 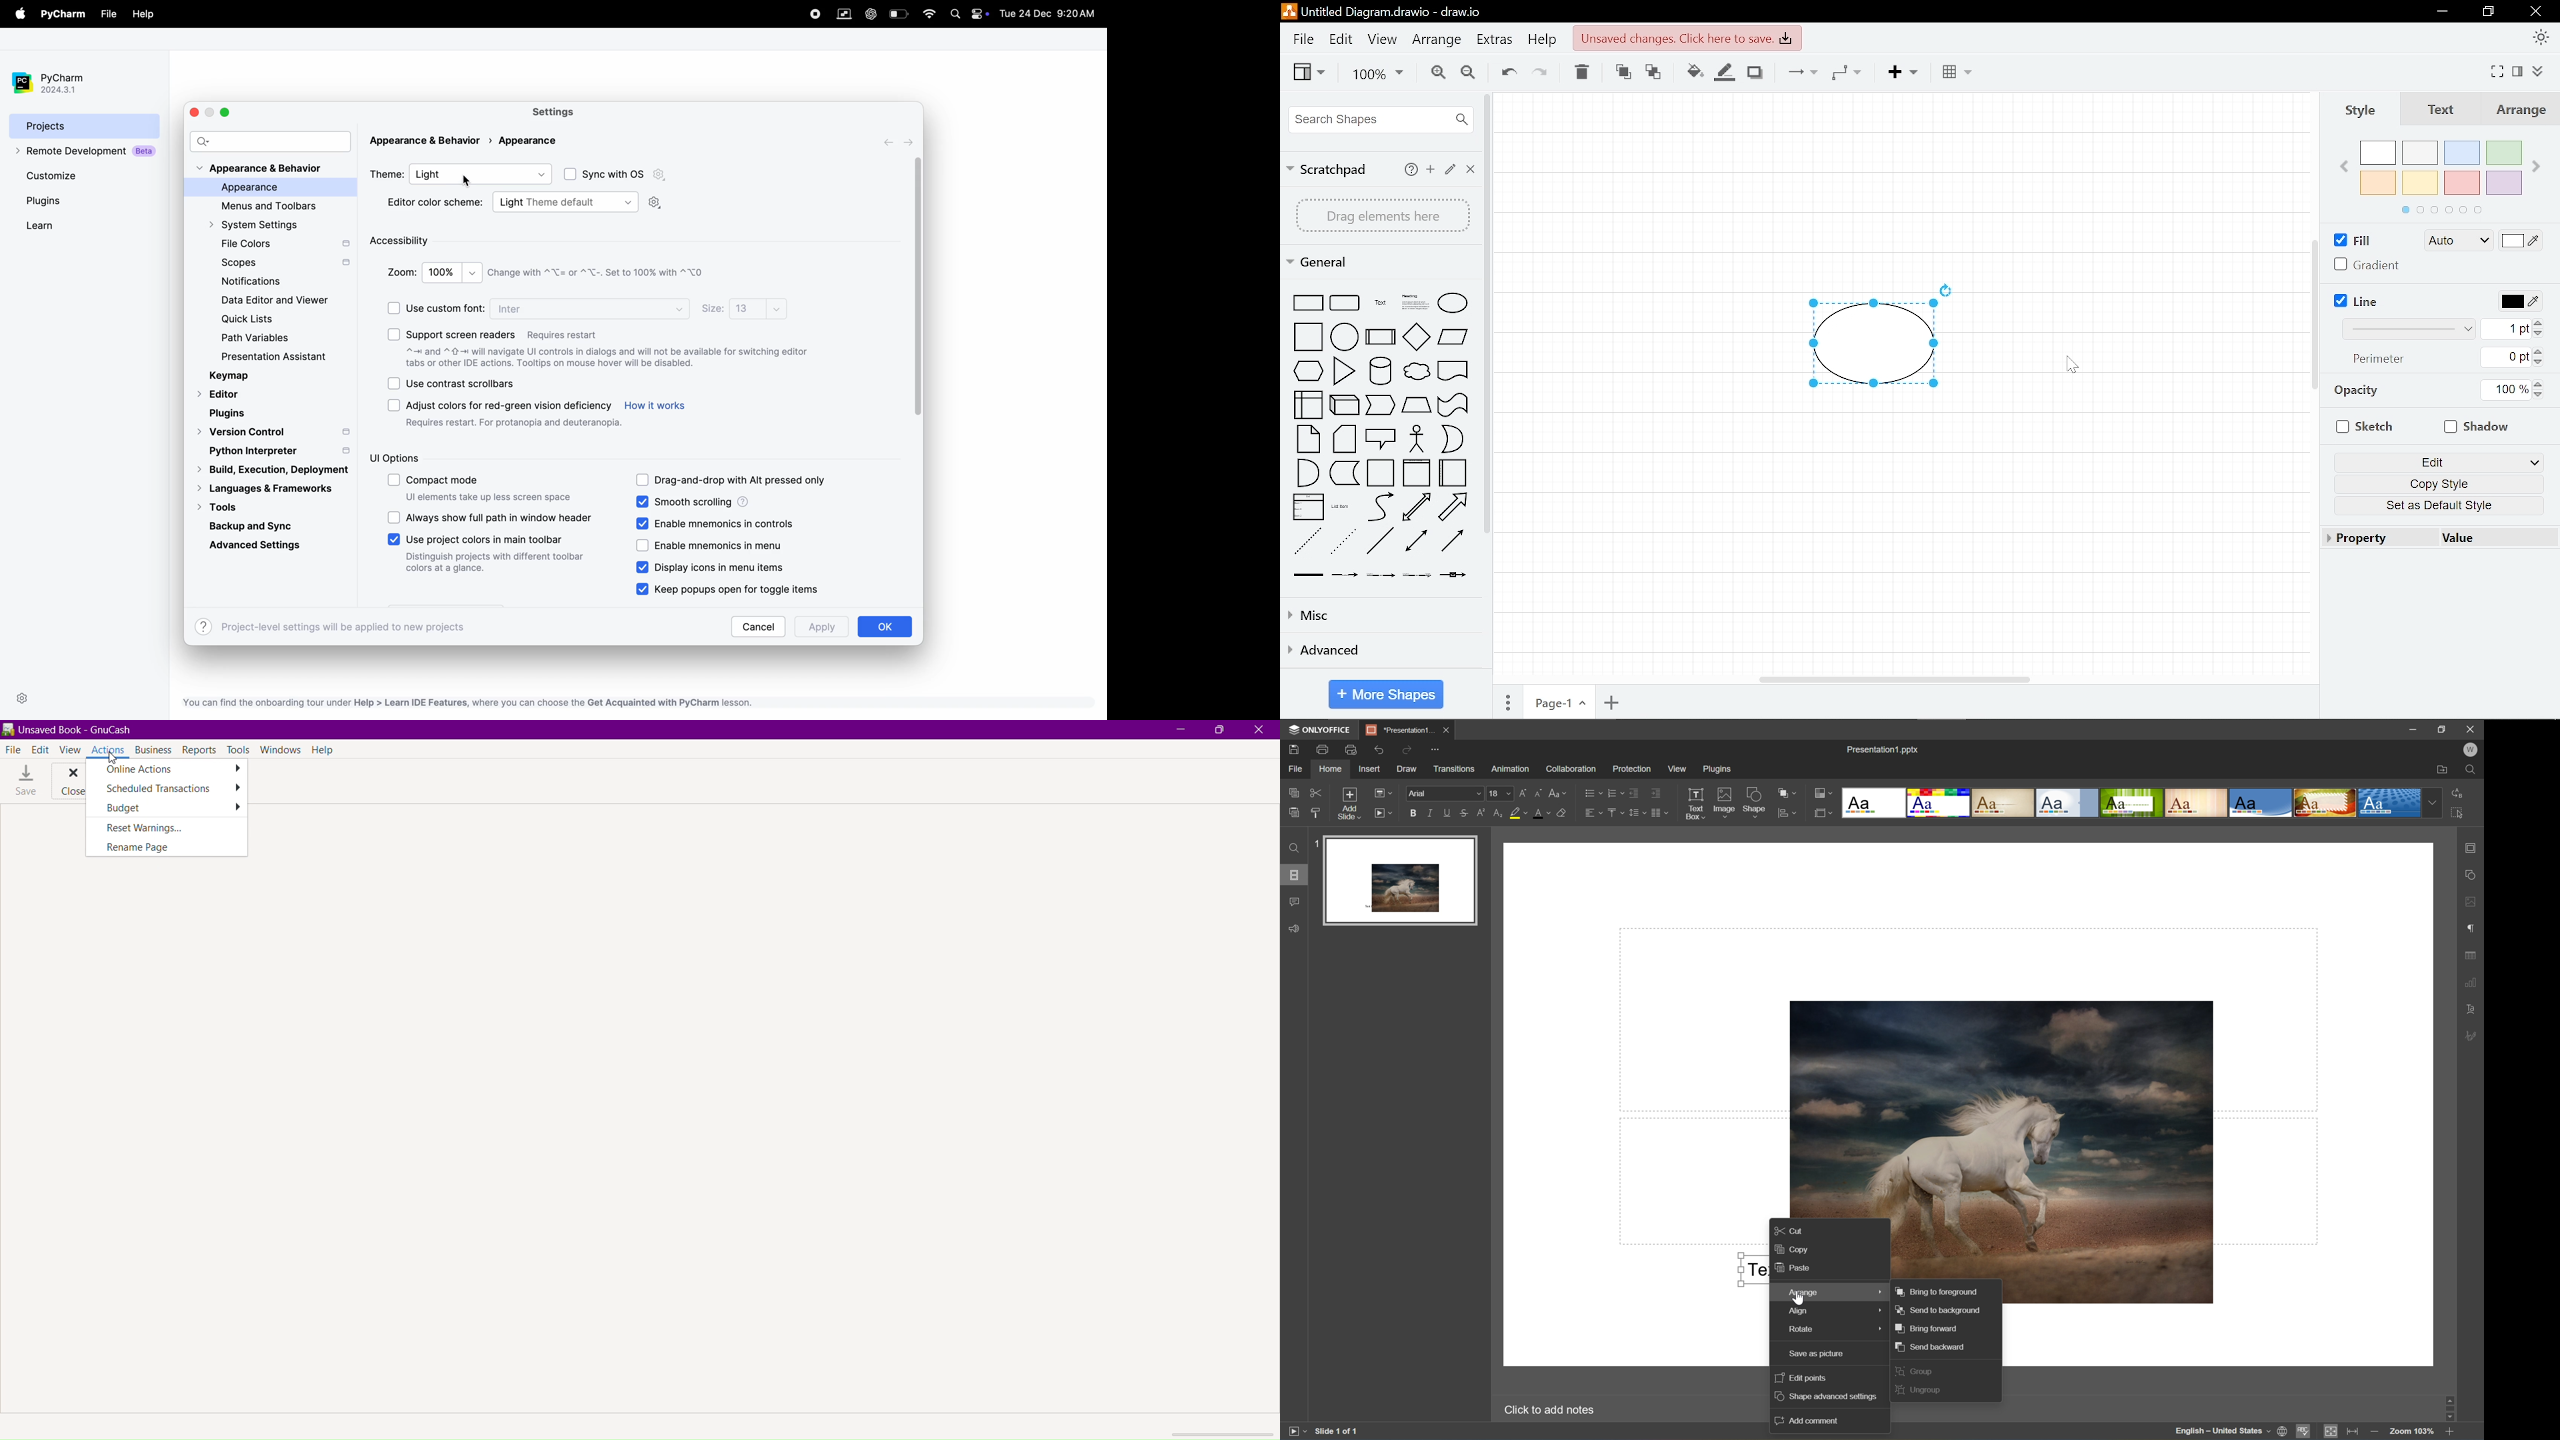 I want to click on list item, so click(x=1341, y=506).